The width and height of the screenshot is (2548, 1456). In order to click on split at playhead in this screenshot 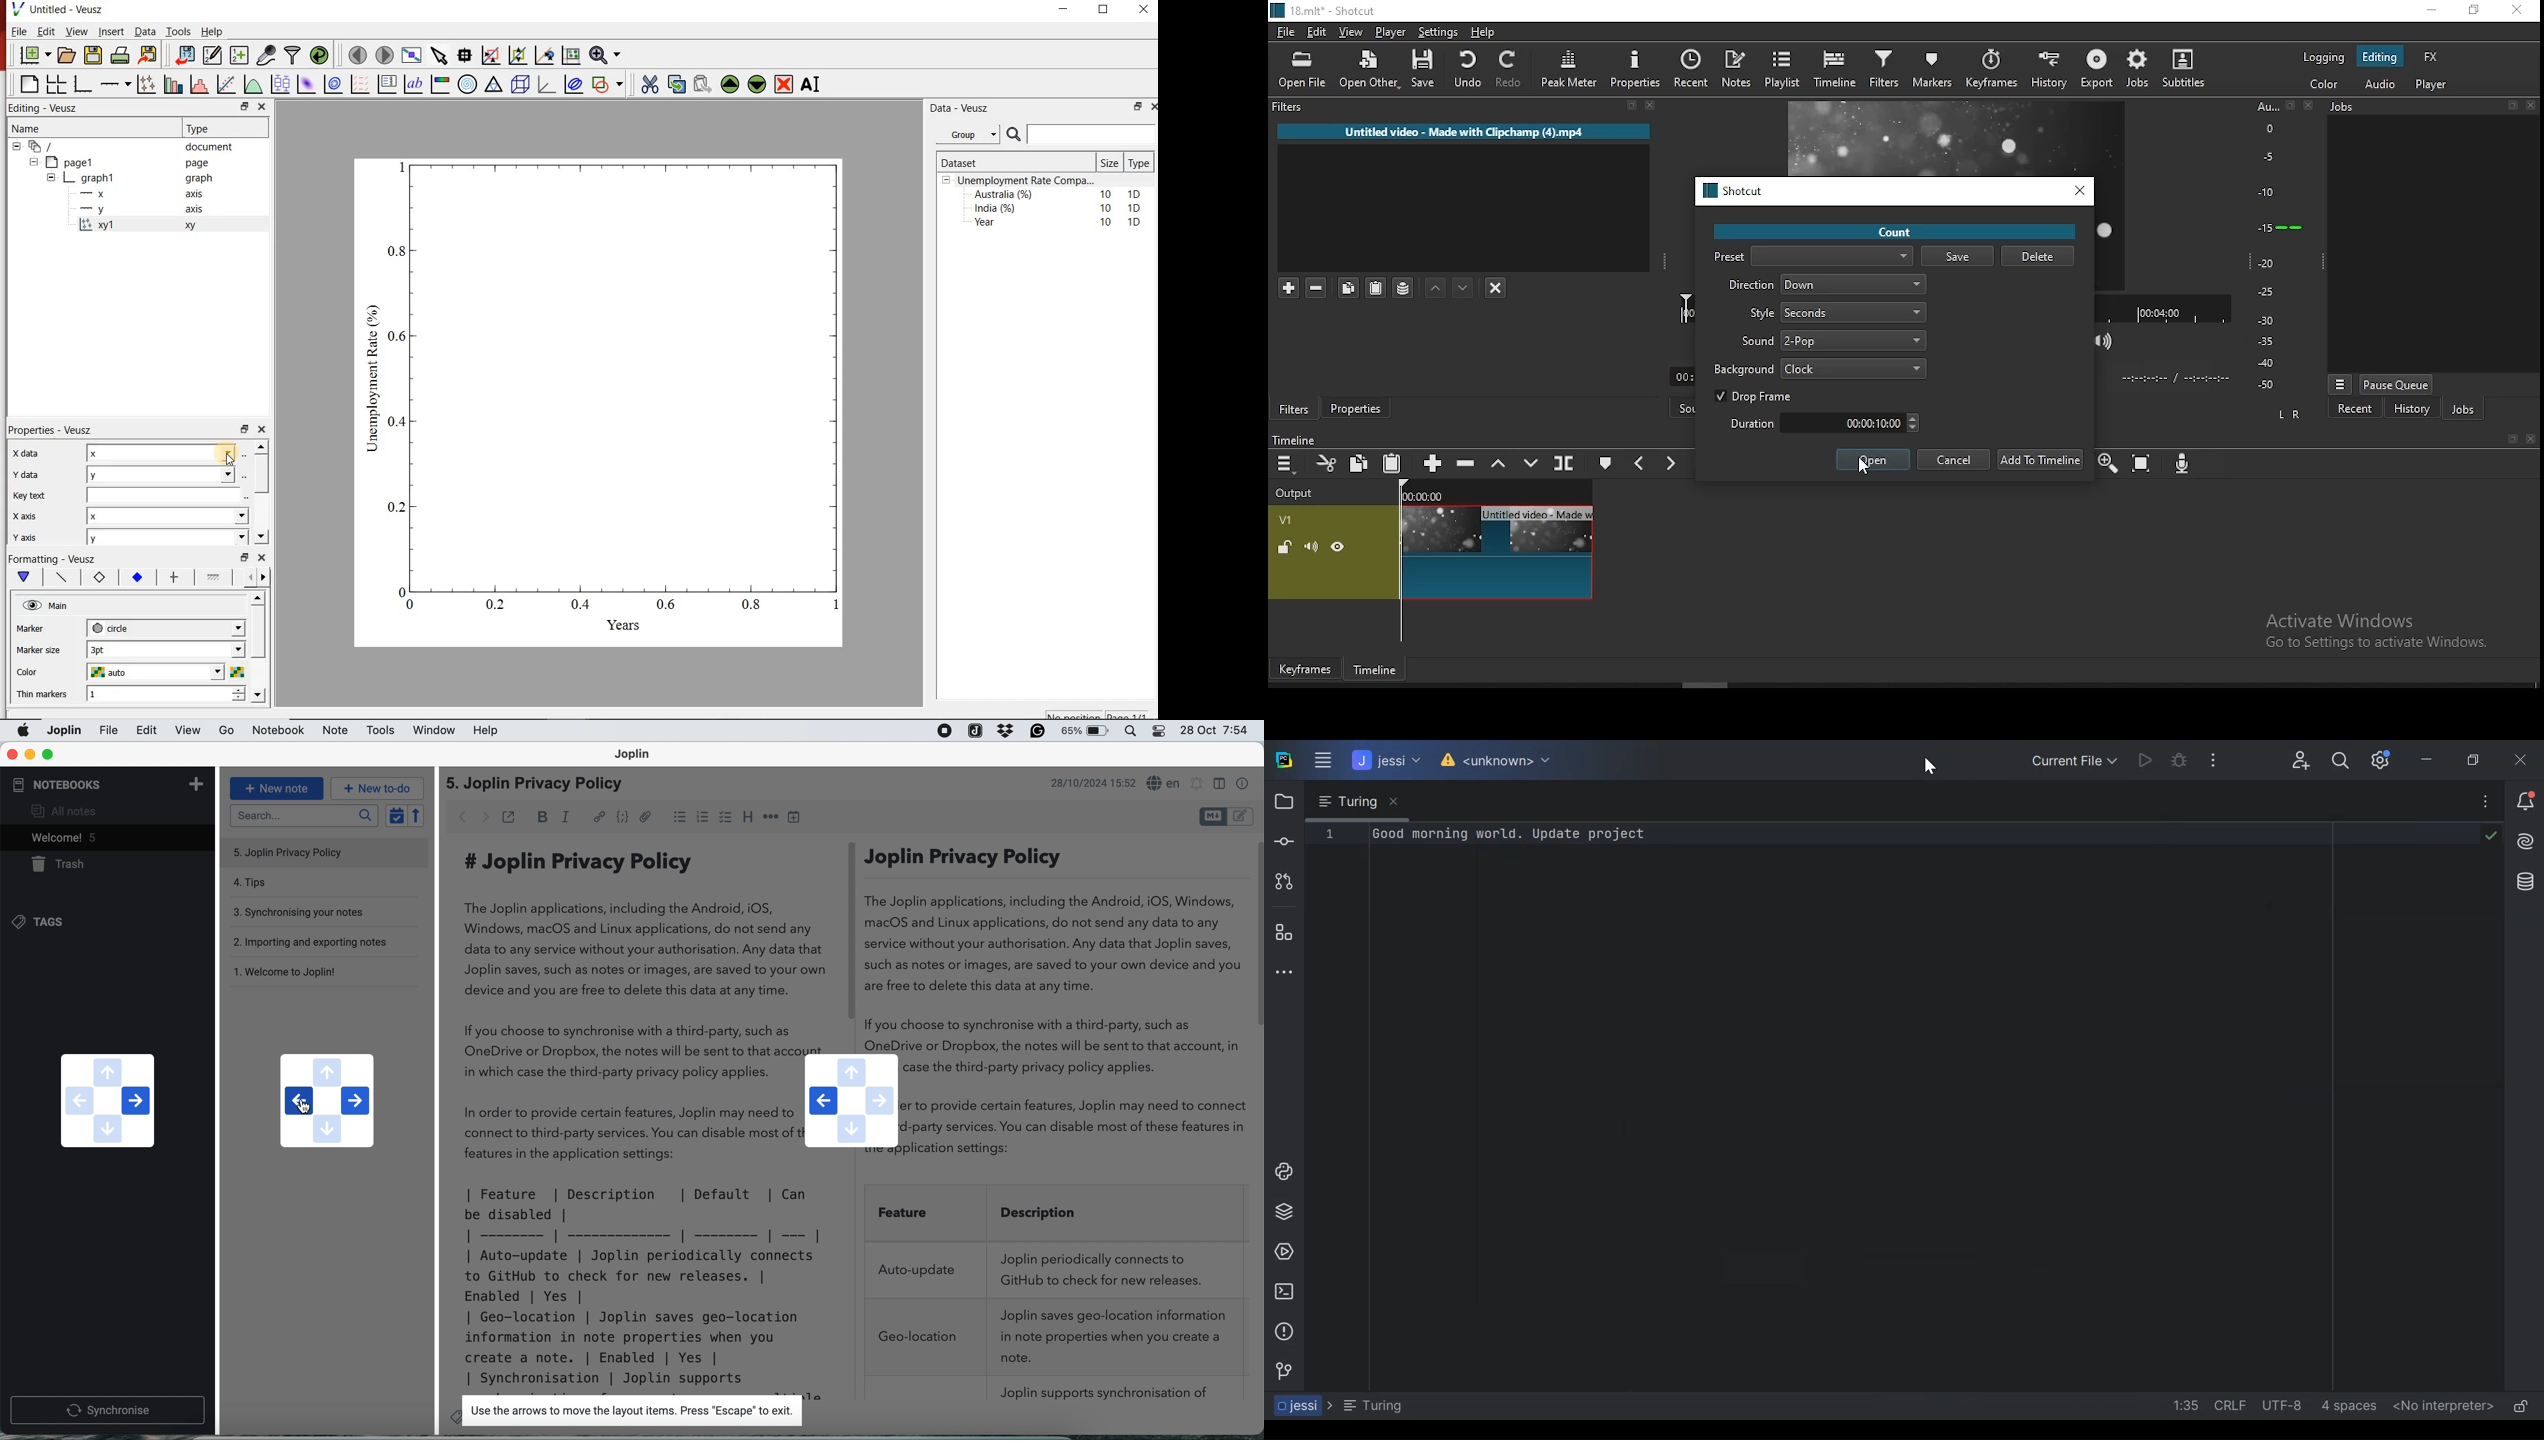, I will do `click(1691, 68)`.